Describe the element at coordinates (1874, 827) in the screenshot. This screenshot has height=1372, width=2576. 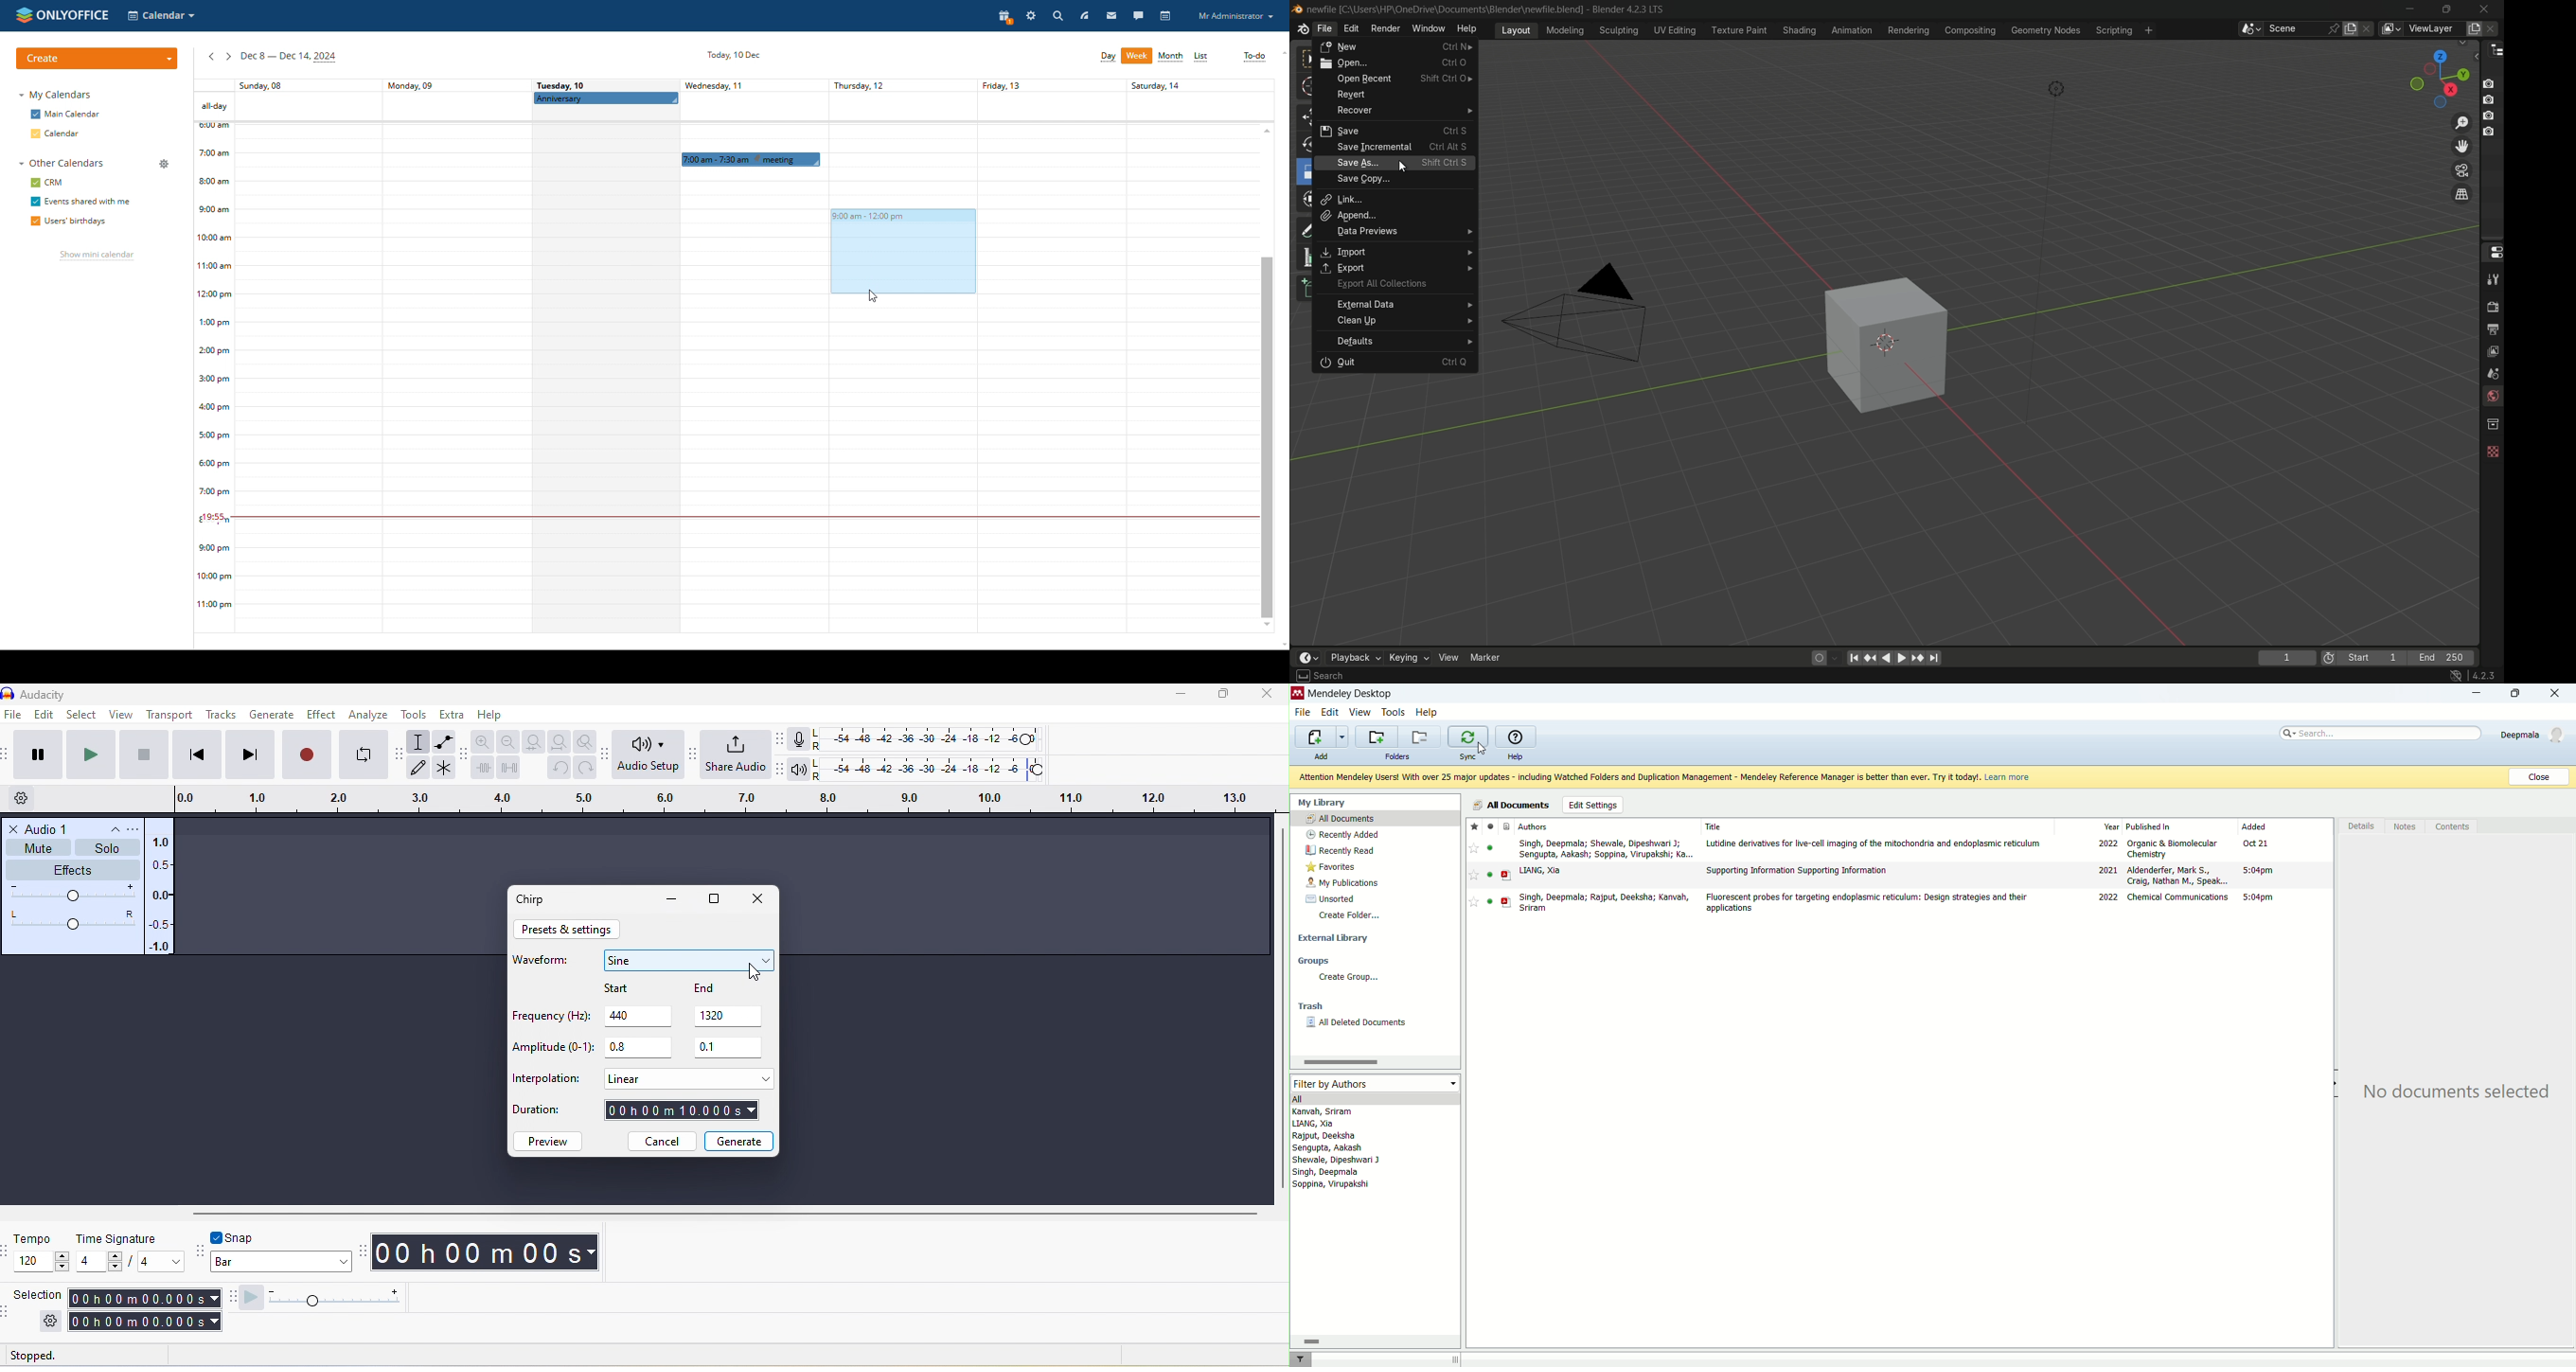
I see `title` at that location.